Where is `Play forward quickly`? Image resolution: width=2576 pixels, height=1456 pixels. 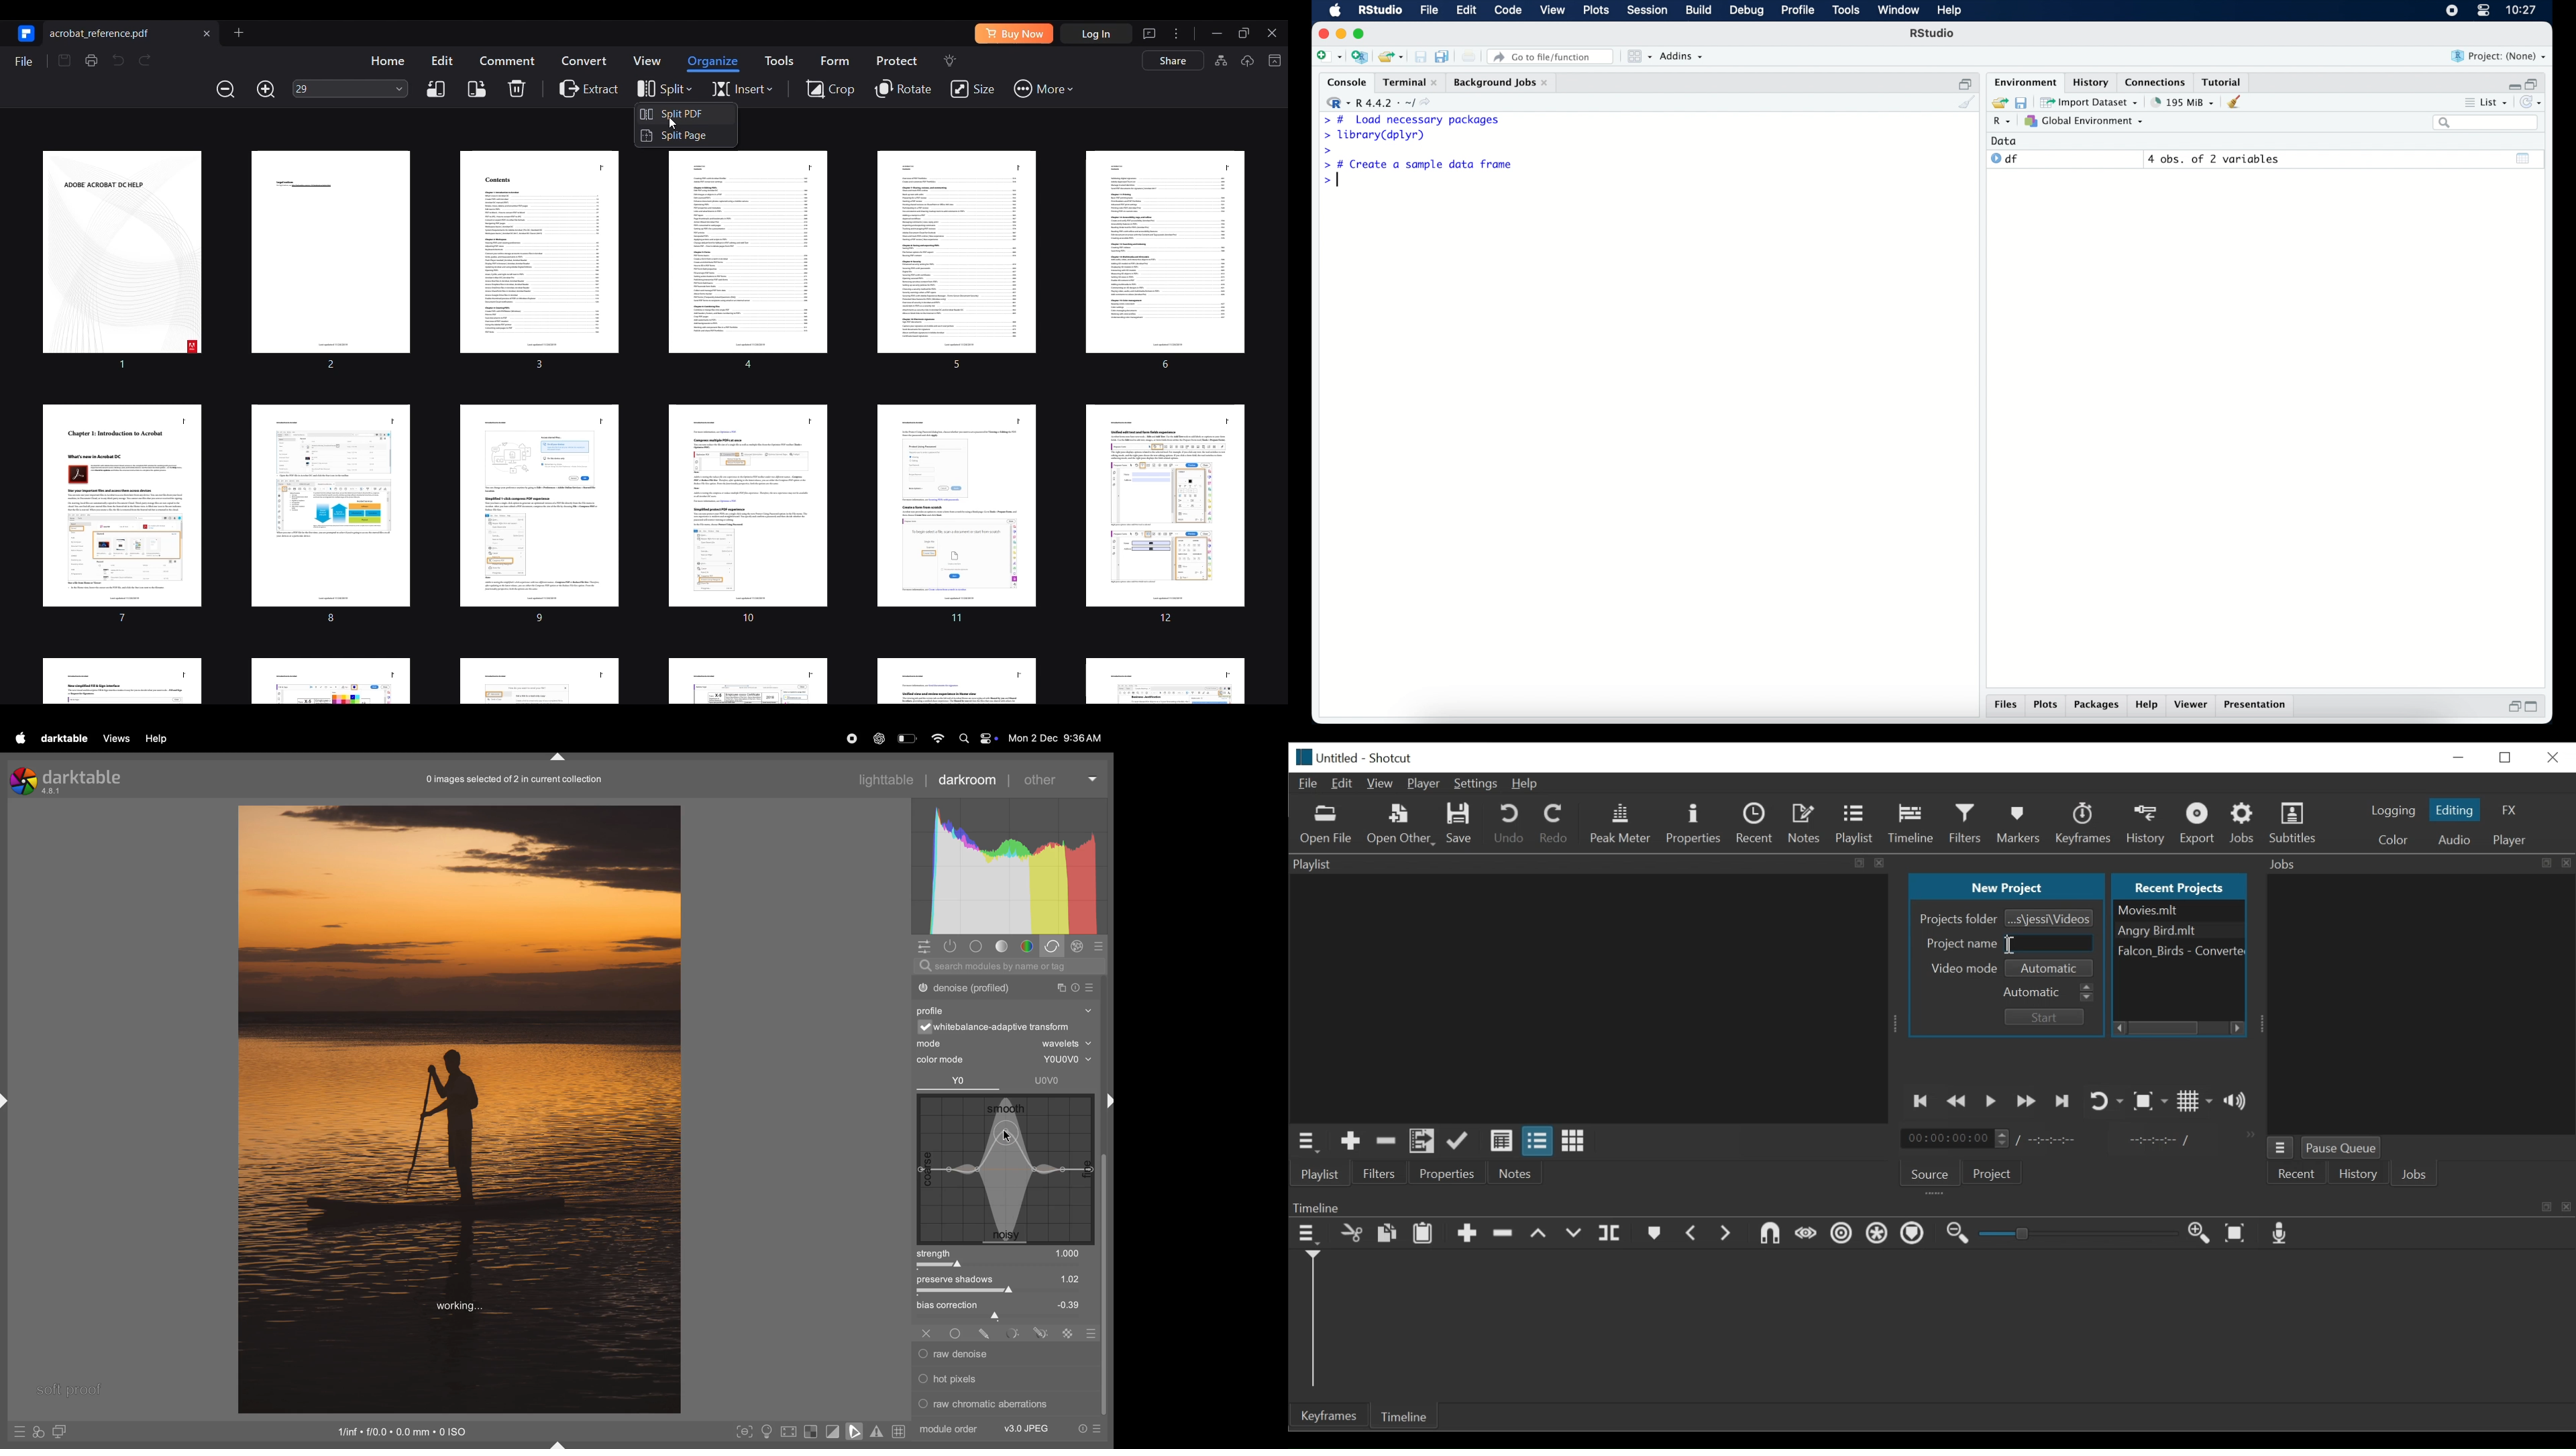
Play forward quickly is located at coordinates (2027, 1102).